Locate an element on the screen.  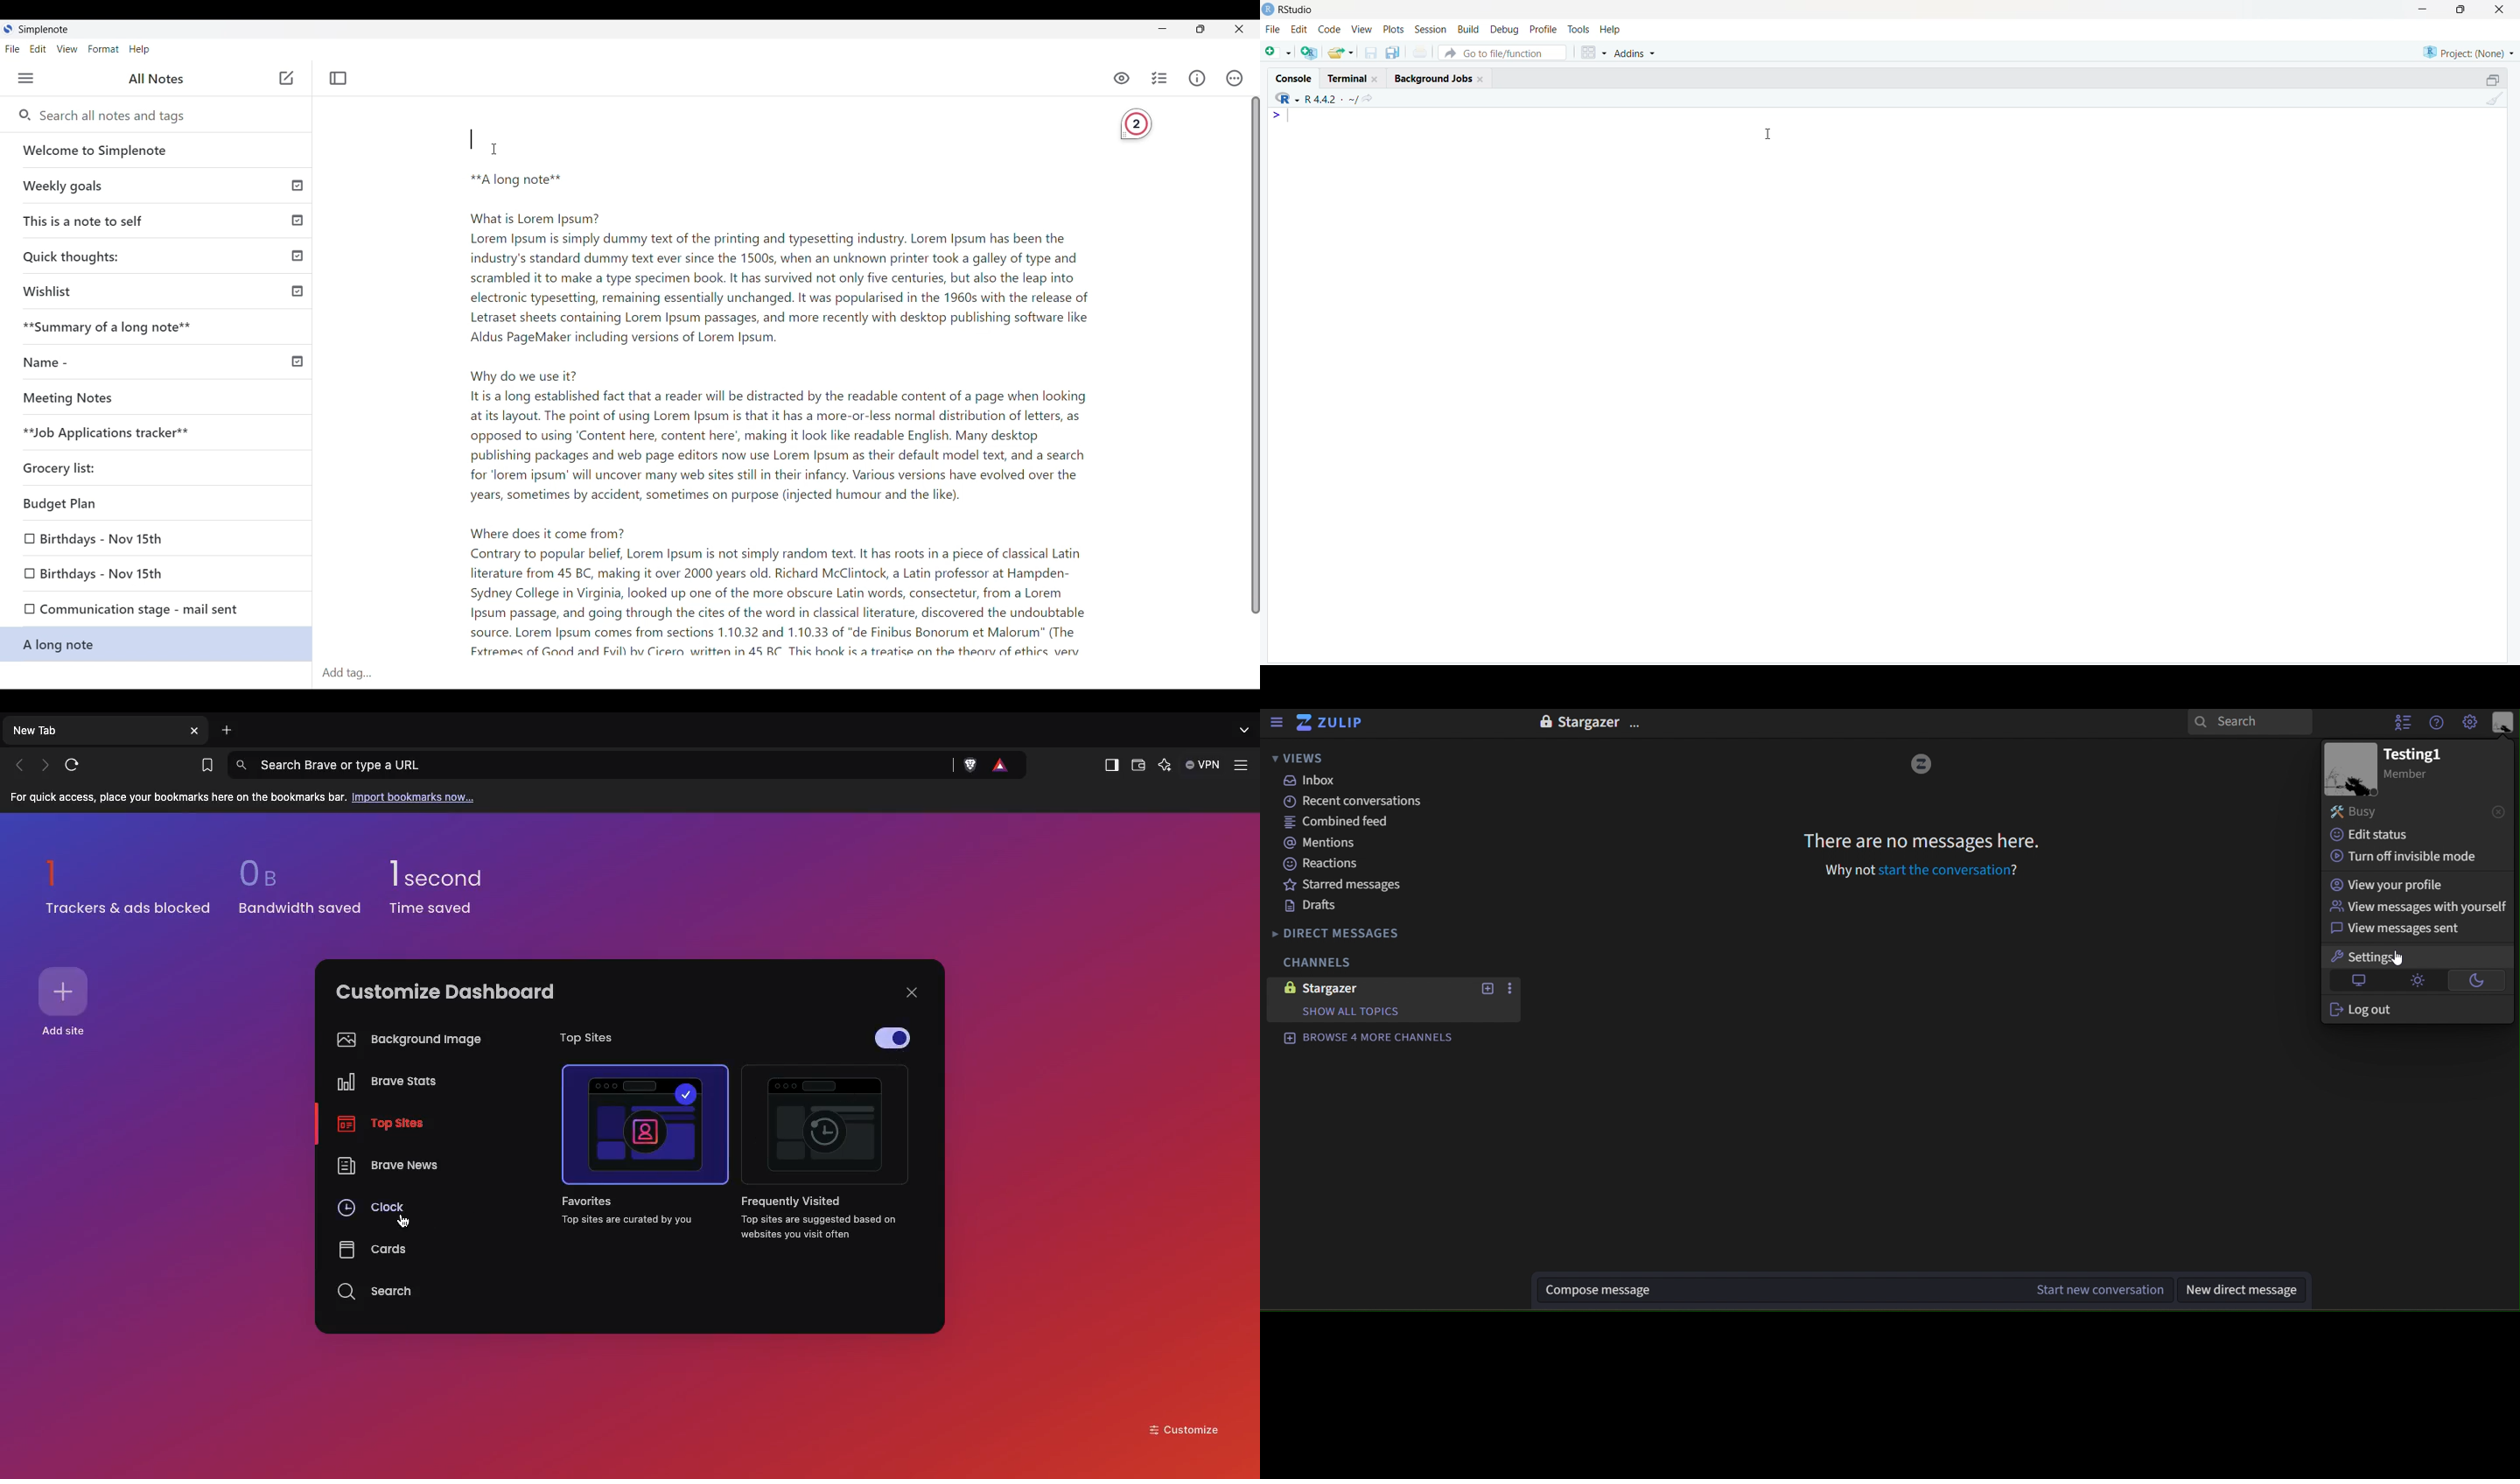
RStudio is located at coordinates (1298, 10).